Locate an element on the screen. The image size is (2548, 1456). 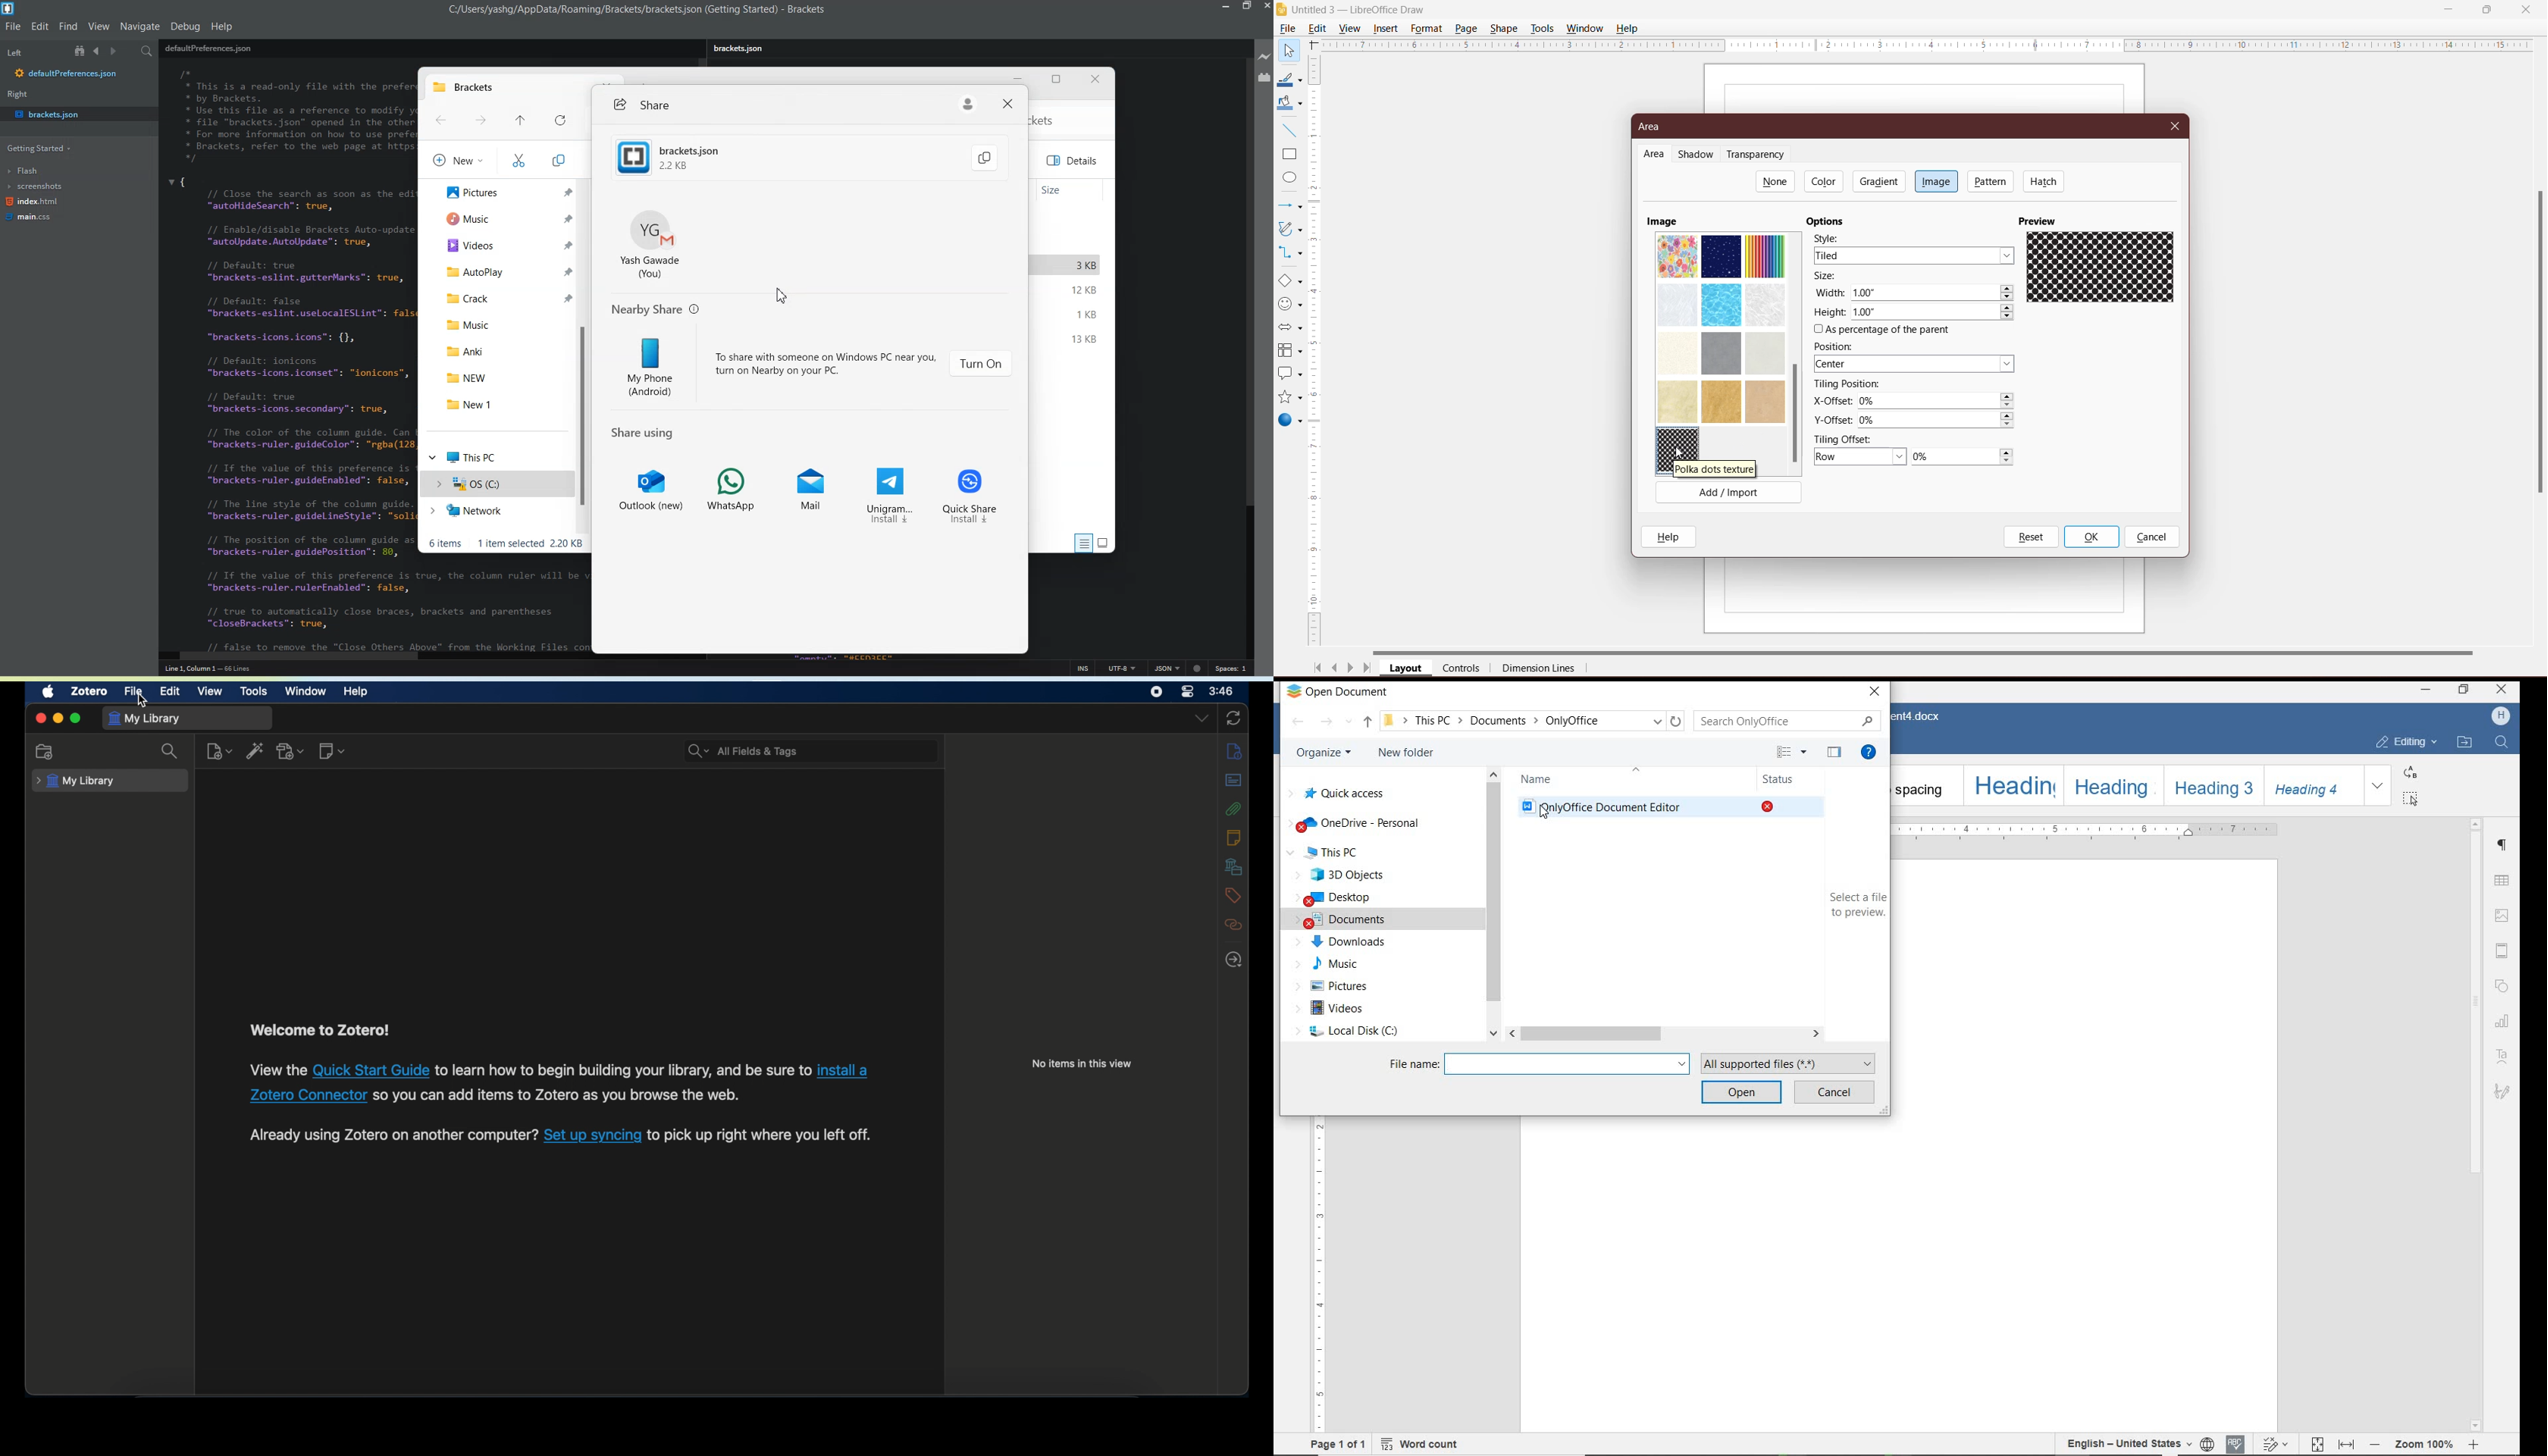
Curves and Polygons is located at coordinates (1289, 228).